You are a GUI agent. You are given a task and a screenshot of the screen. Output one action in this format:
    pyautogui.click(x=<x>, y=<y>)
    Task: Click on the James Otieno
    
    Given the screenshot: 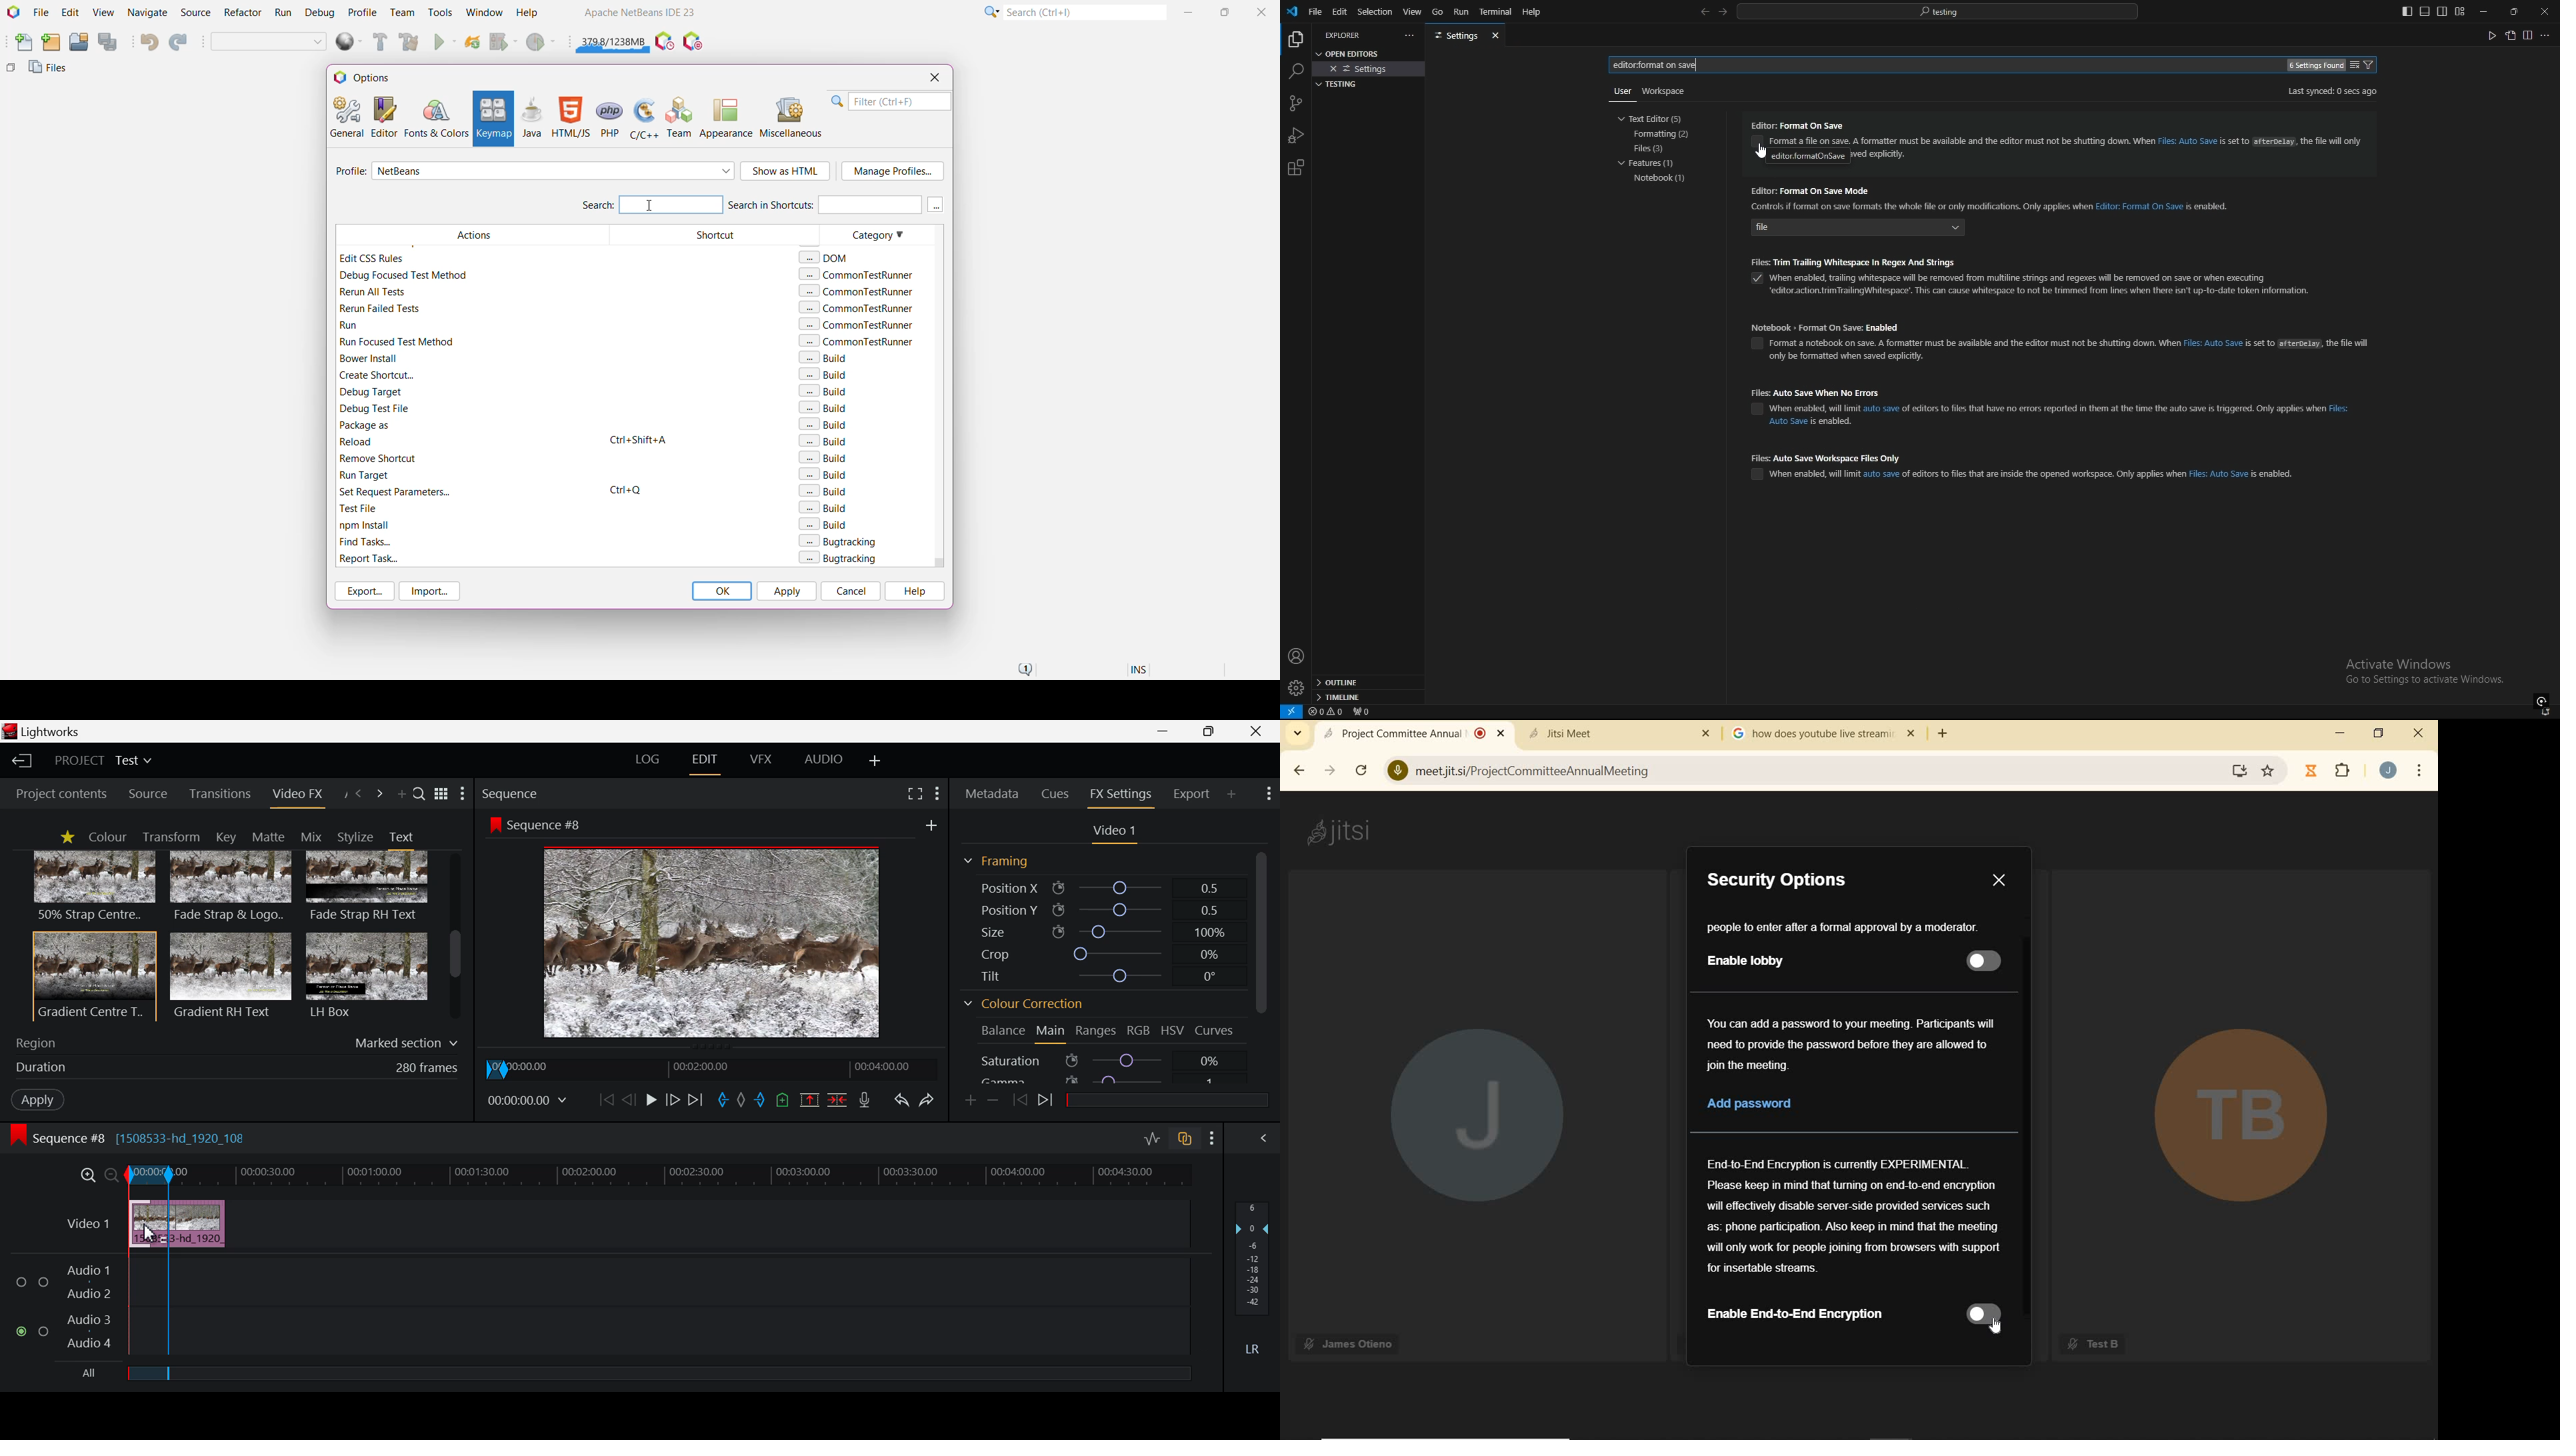 What is the action you would take?
    pyautogui.click(x=1350, y=1342)
    